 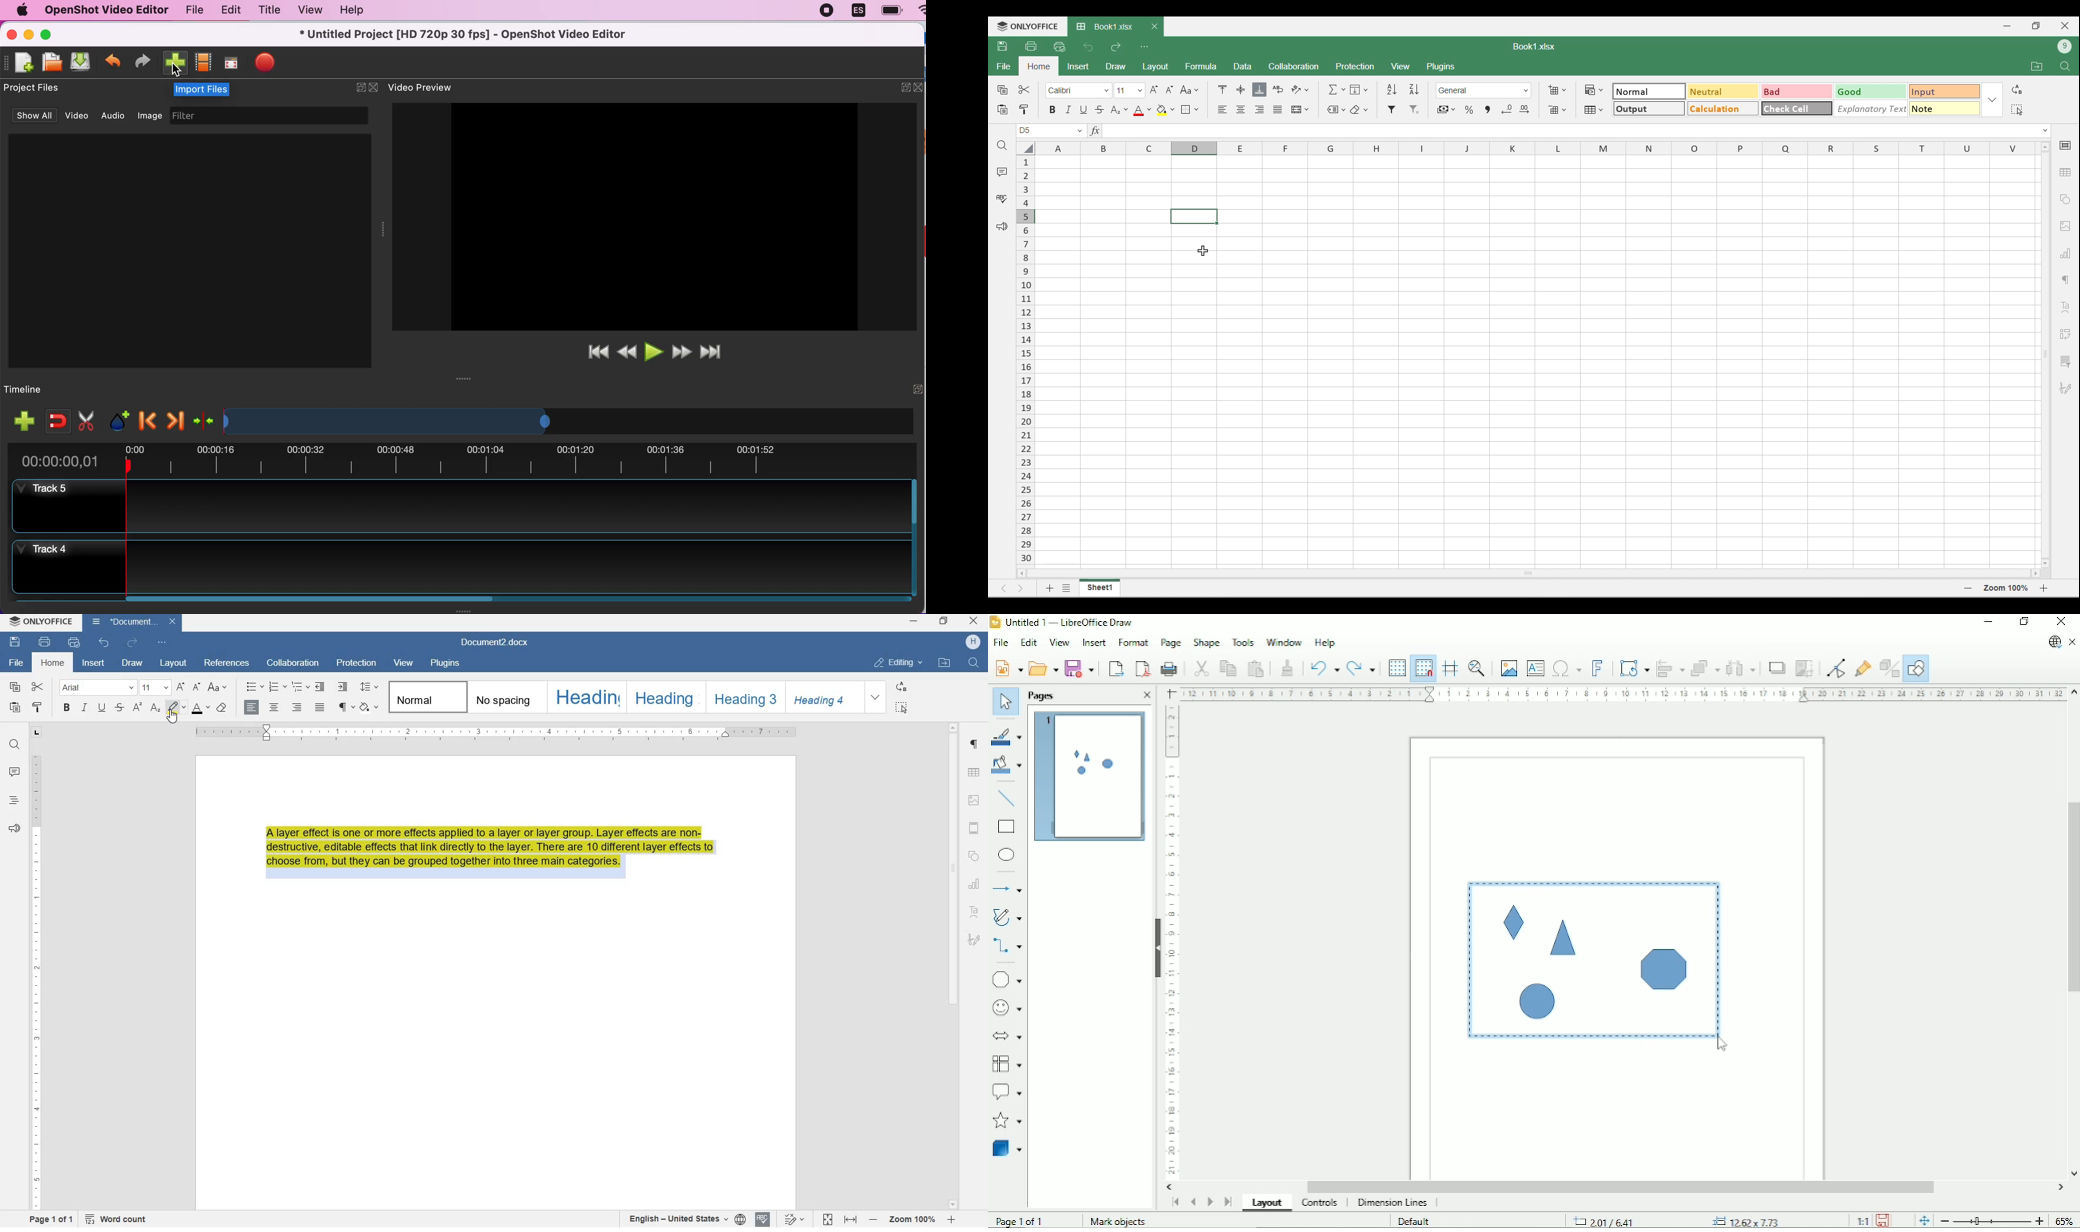 What do you see at coordinates (1206, 642) in the screenshot?
I see `Shape` at bounding box center [1206, 642].